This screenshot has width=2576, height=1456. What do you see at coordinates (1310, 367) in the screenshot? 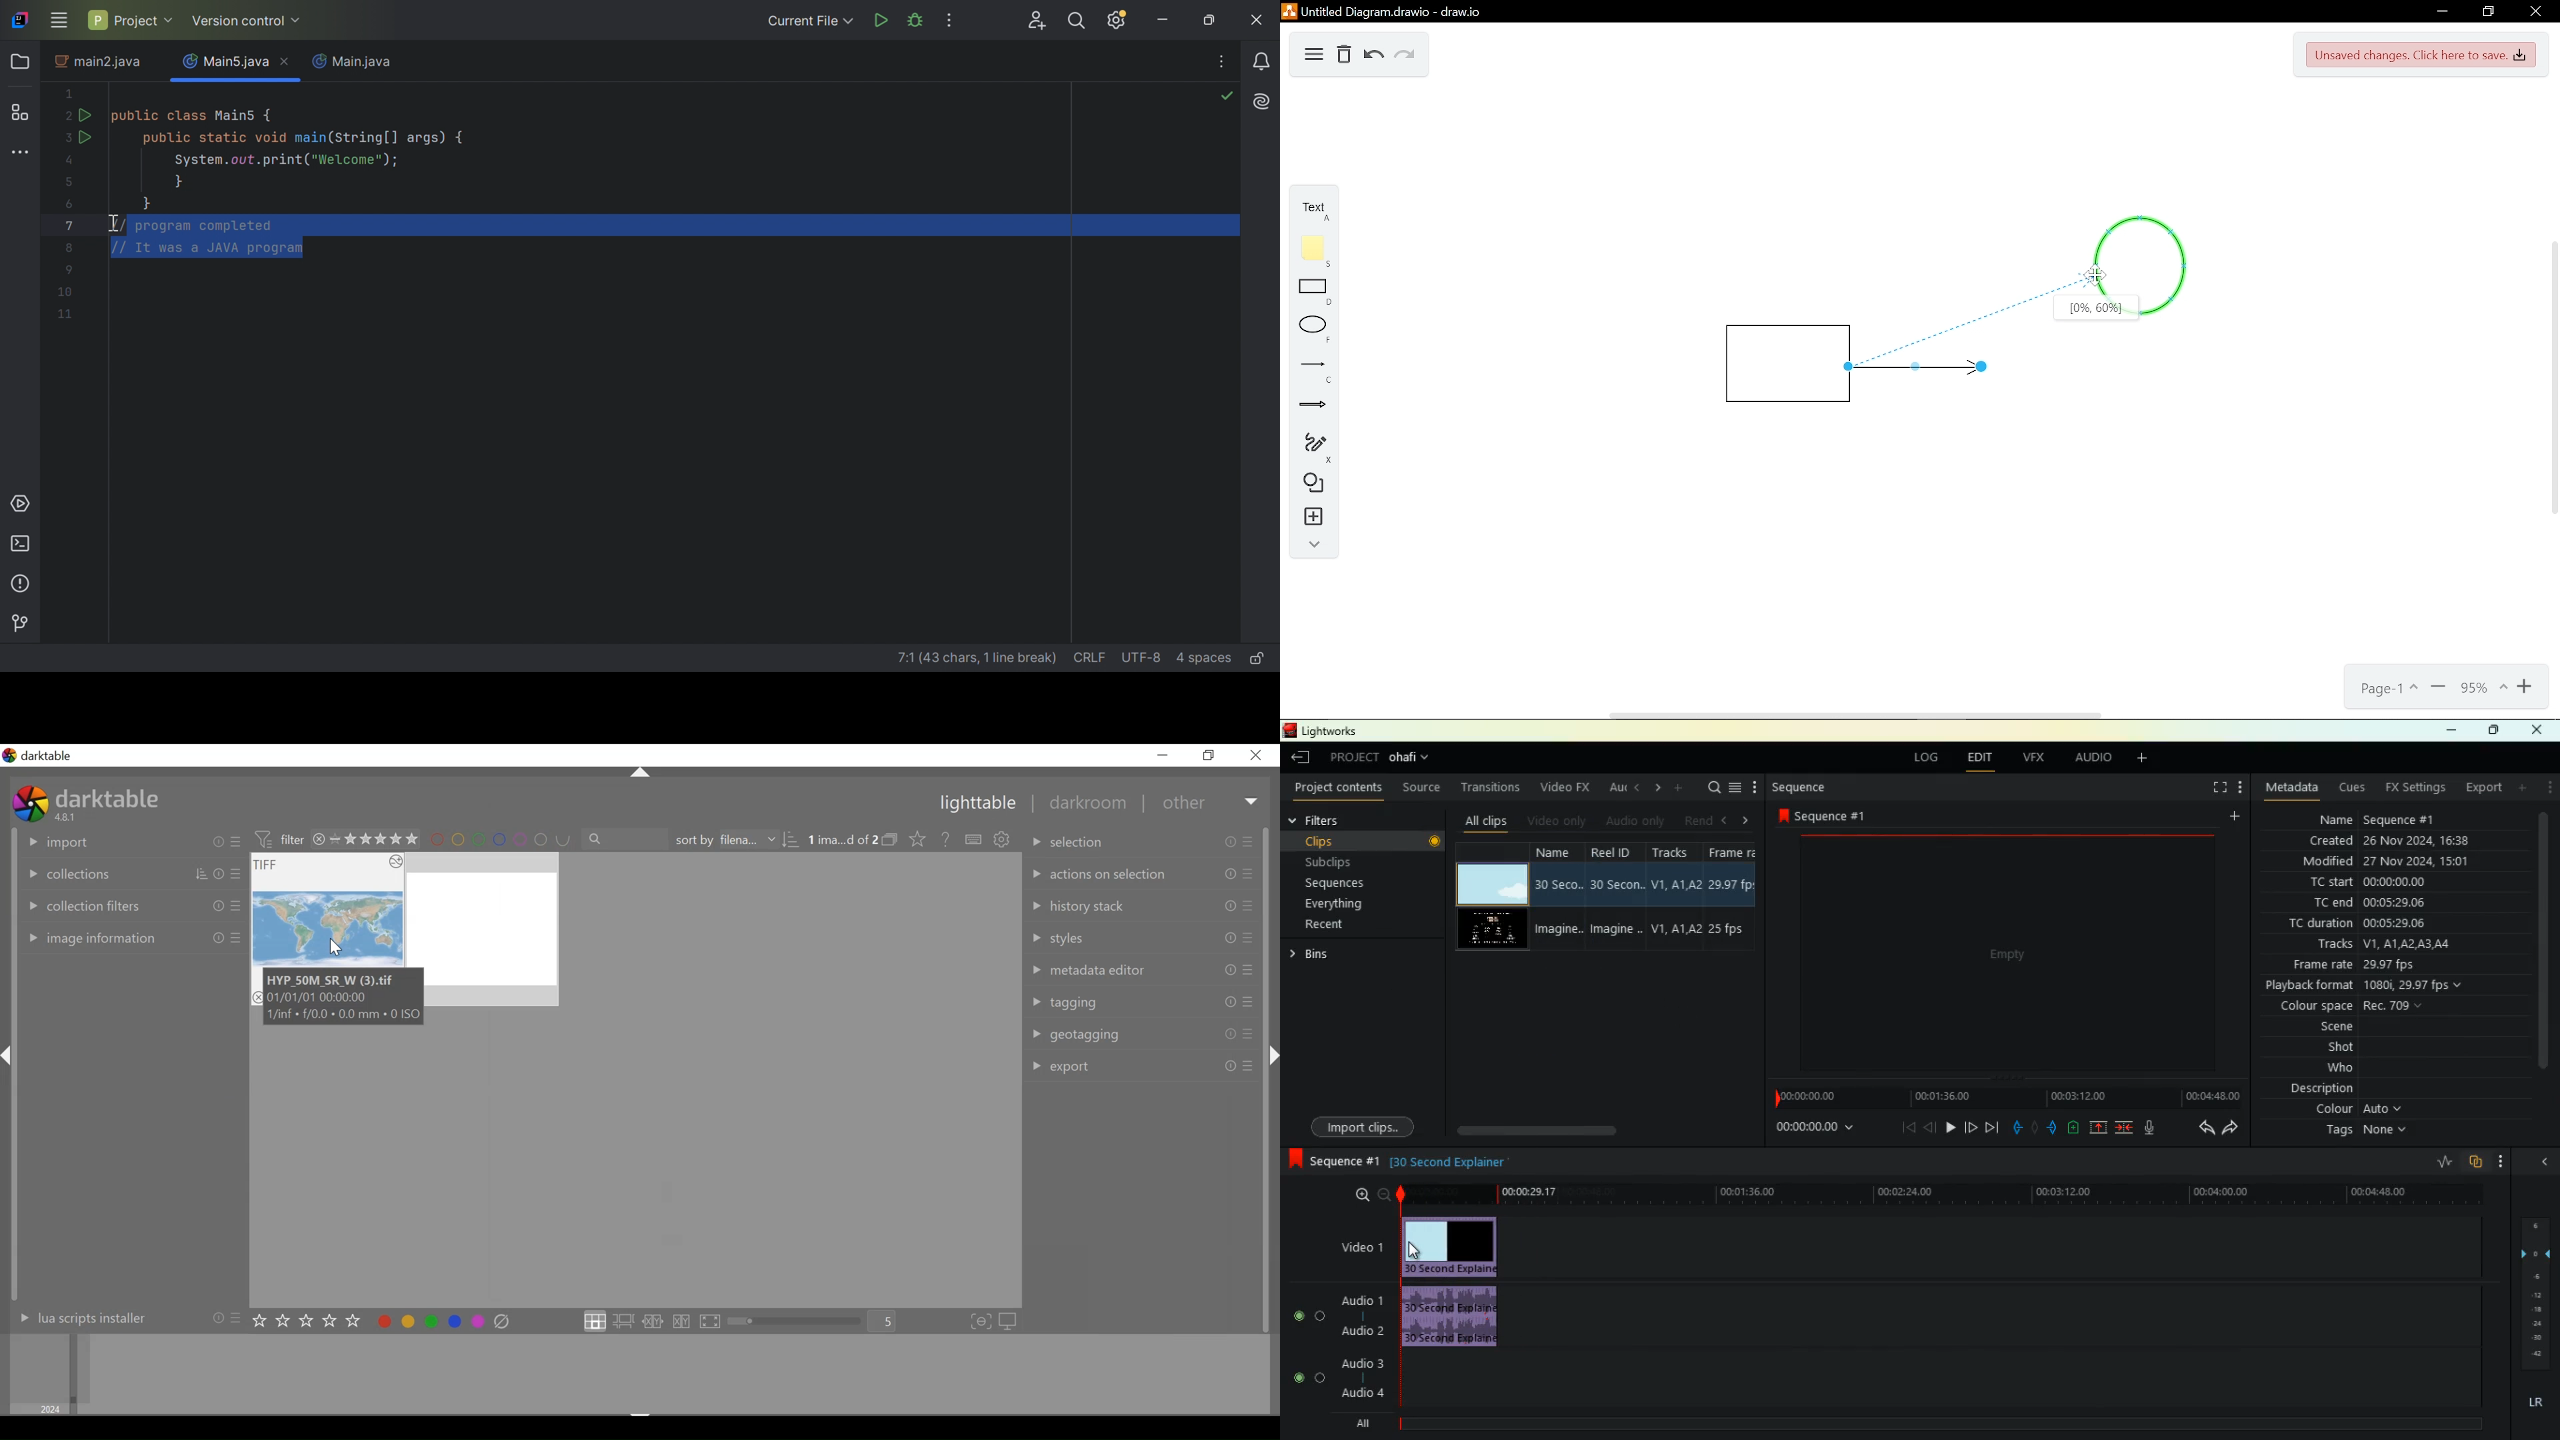
I see `Line` at bounding box center [1310, 367].